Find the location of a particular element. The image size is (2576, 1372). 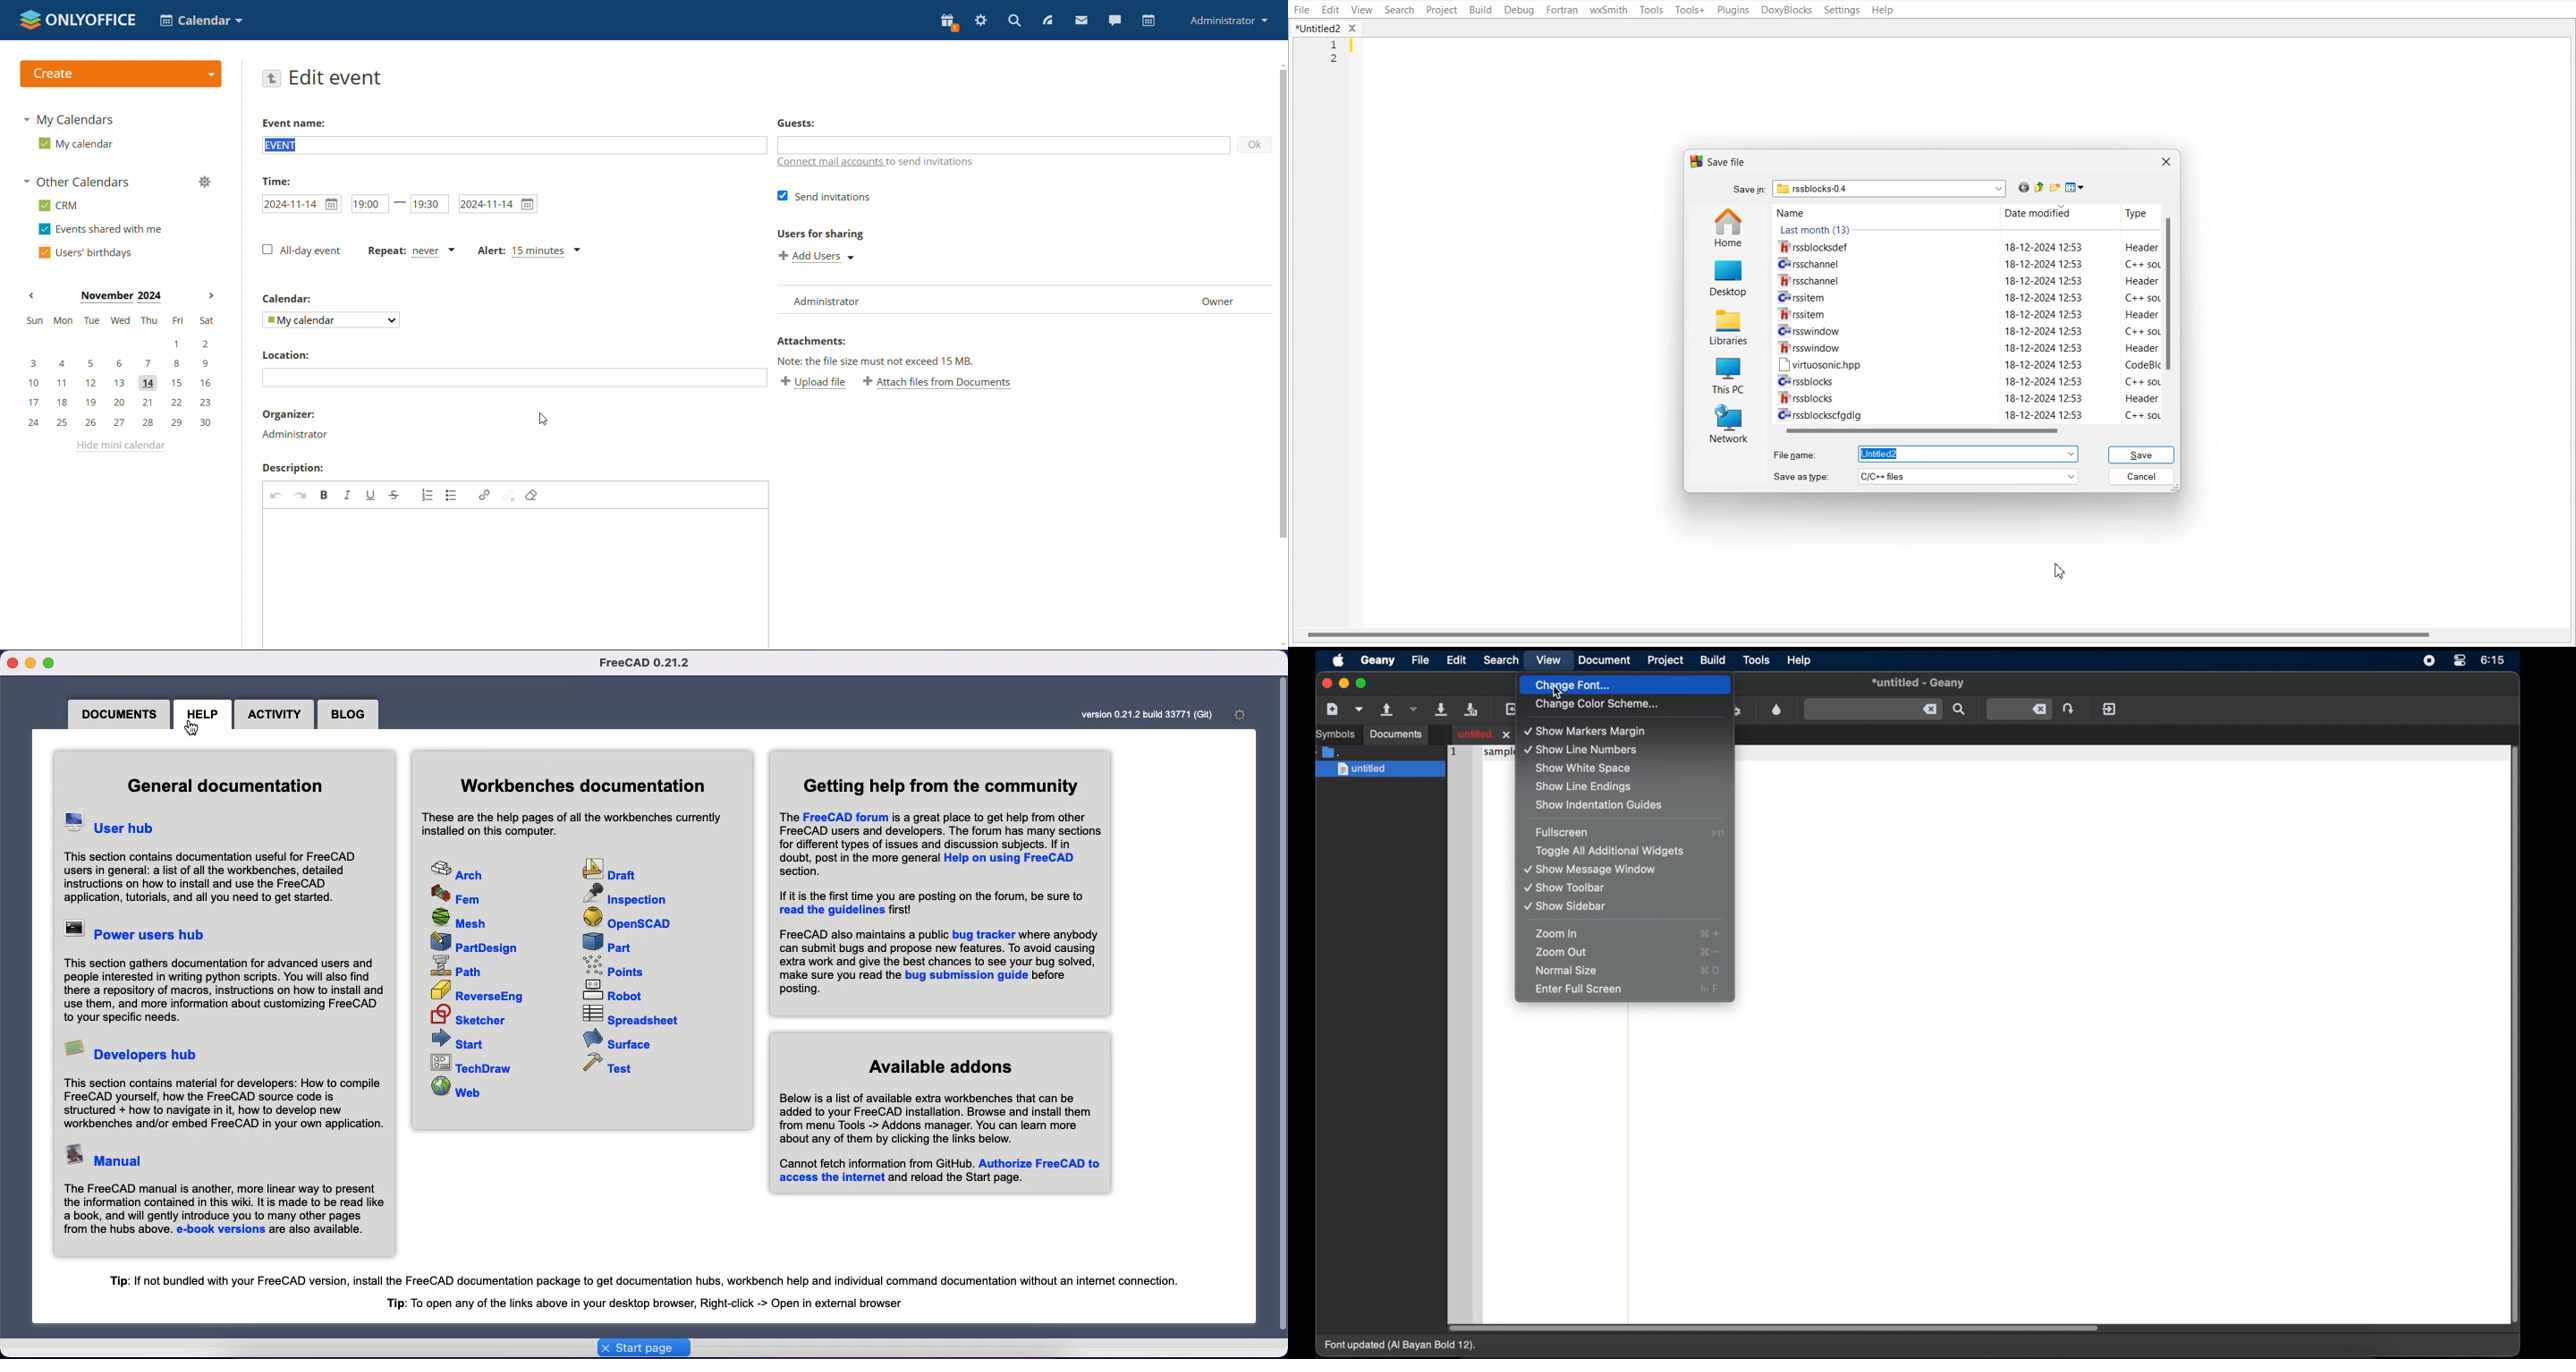

Tools+ is located at coordinates (1690, 10).